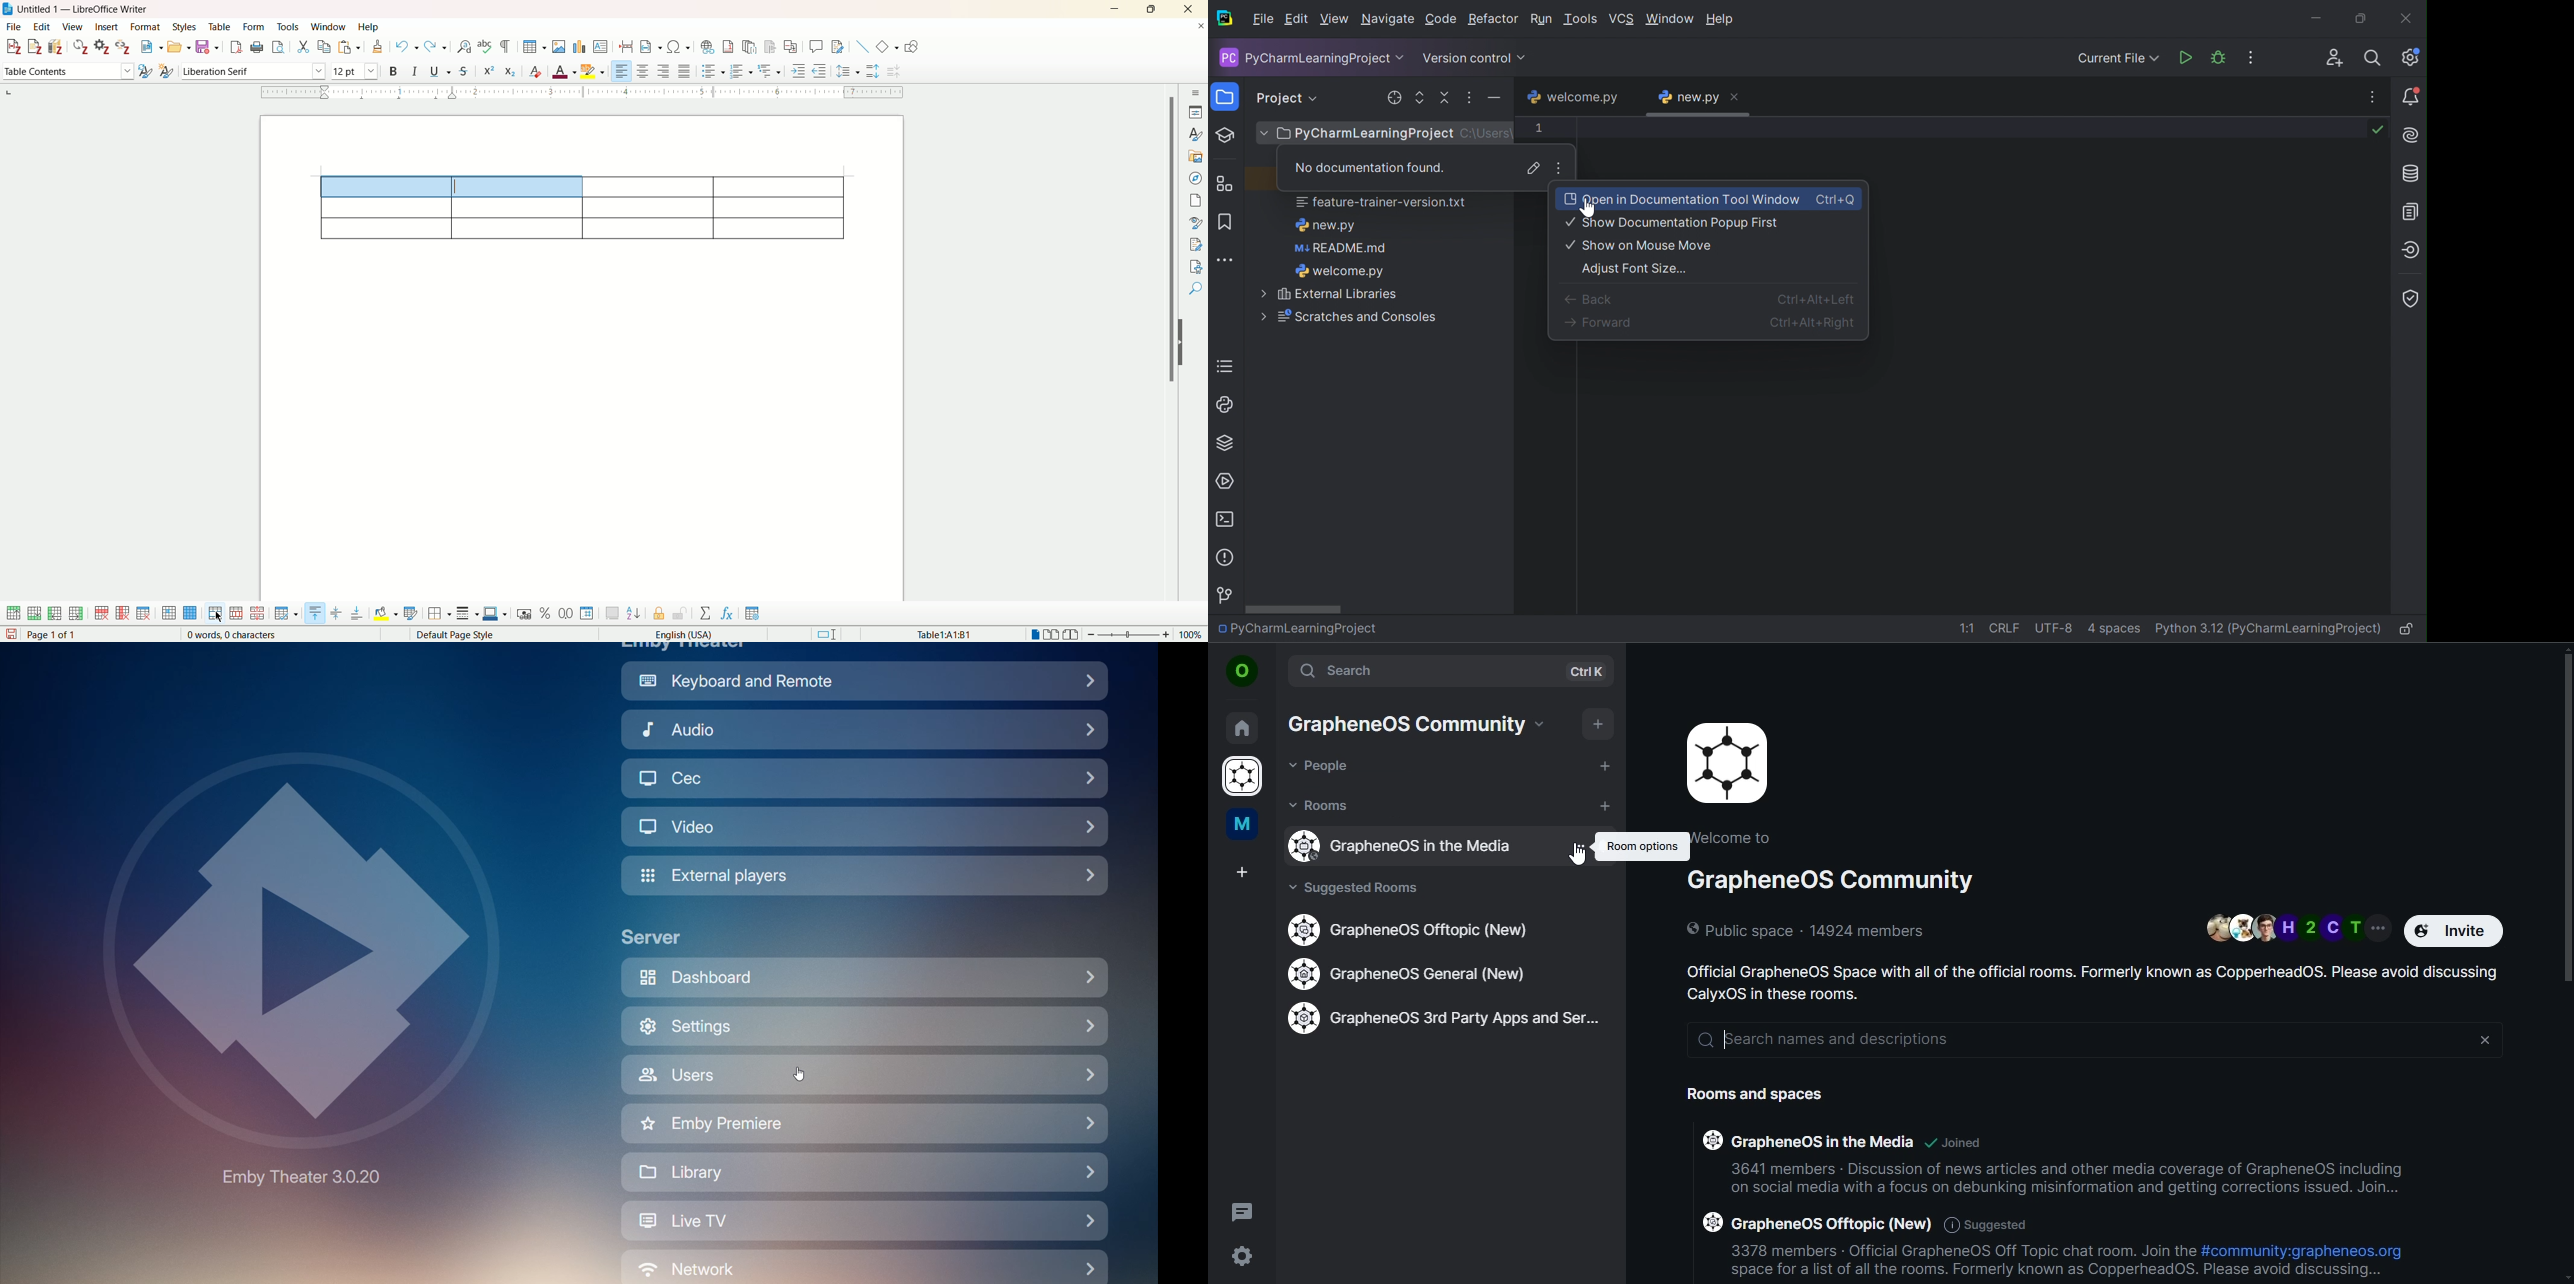 The height and width of the screenshot is (1288, 2576). I want to click on Keyboard and Remote, so click(862, 682).